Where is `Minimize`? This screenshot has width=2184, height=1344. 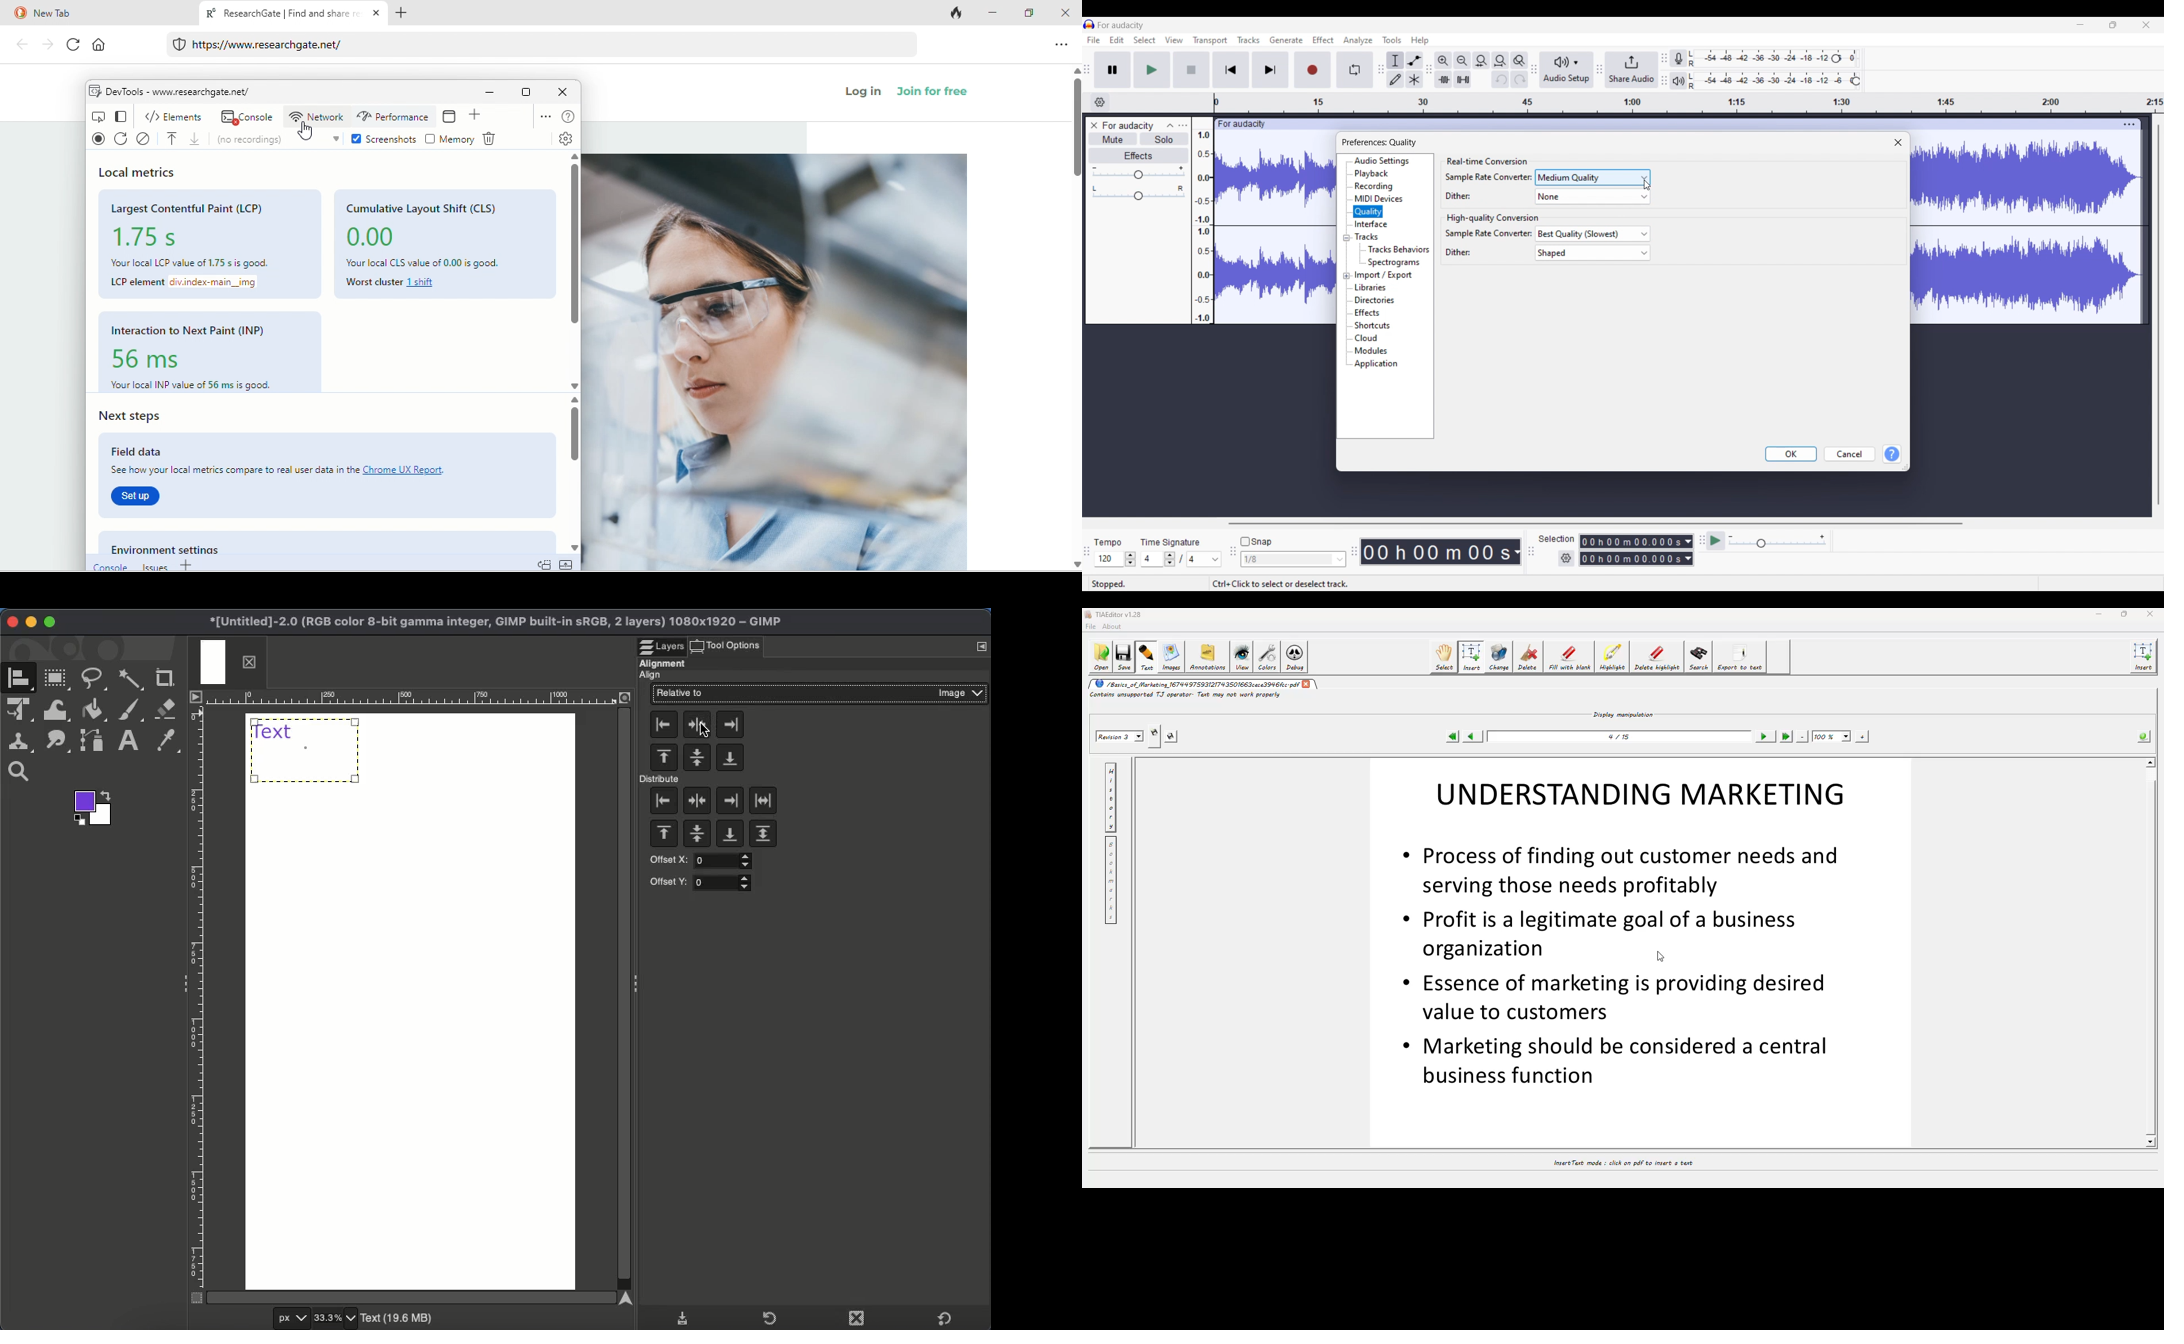 Minimize is located at coordinates (2081, 25).